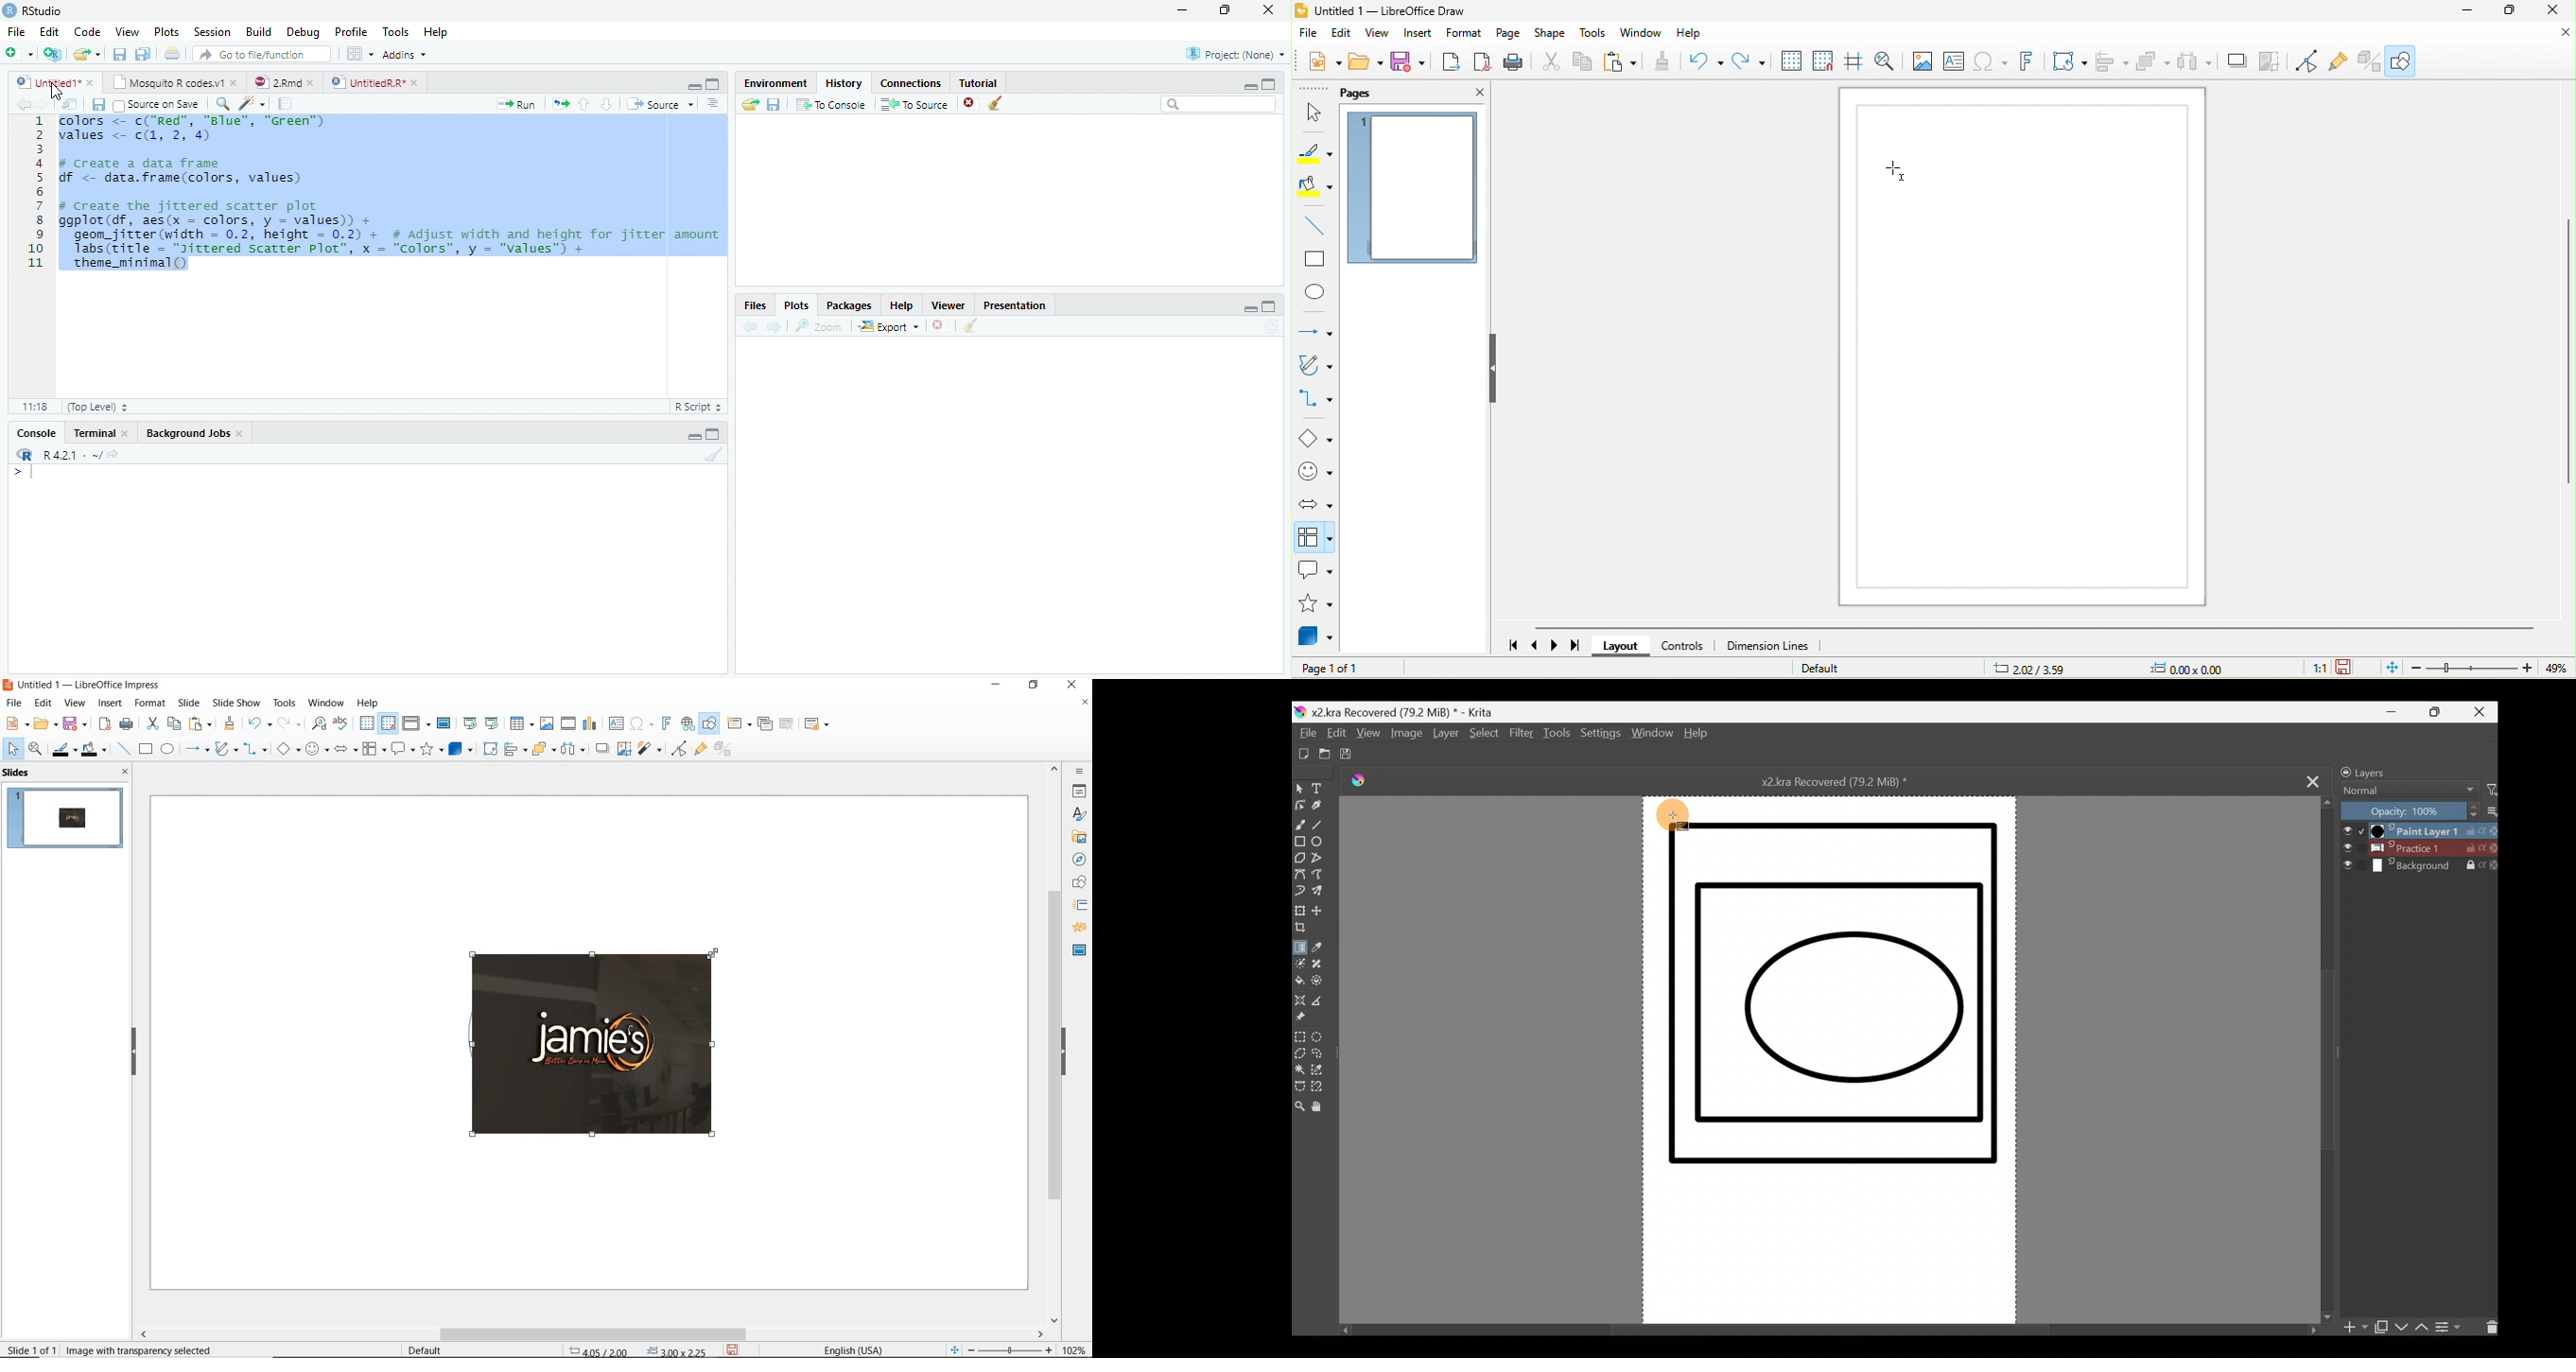 The height and width of the screenshot is (1372, 2576). What do you see at coordinates (63, 749) in the screenshot?
I see `line color` at bounding box center [63, 749].